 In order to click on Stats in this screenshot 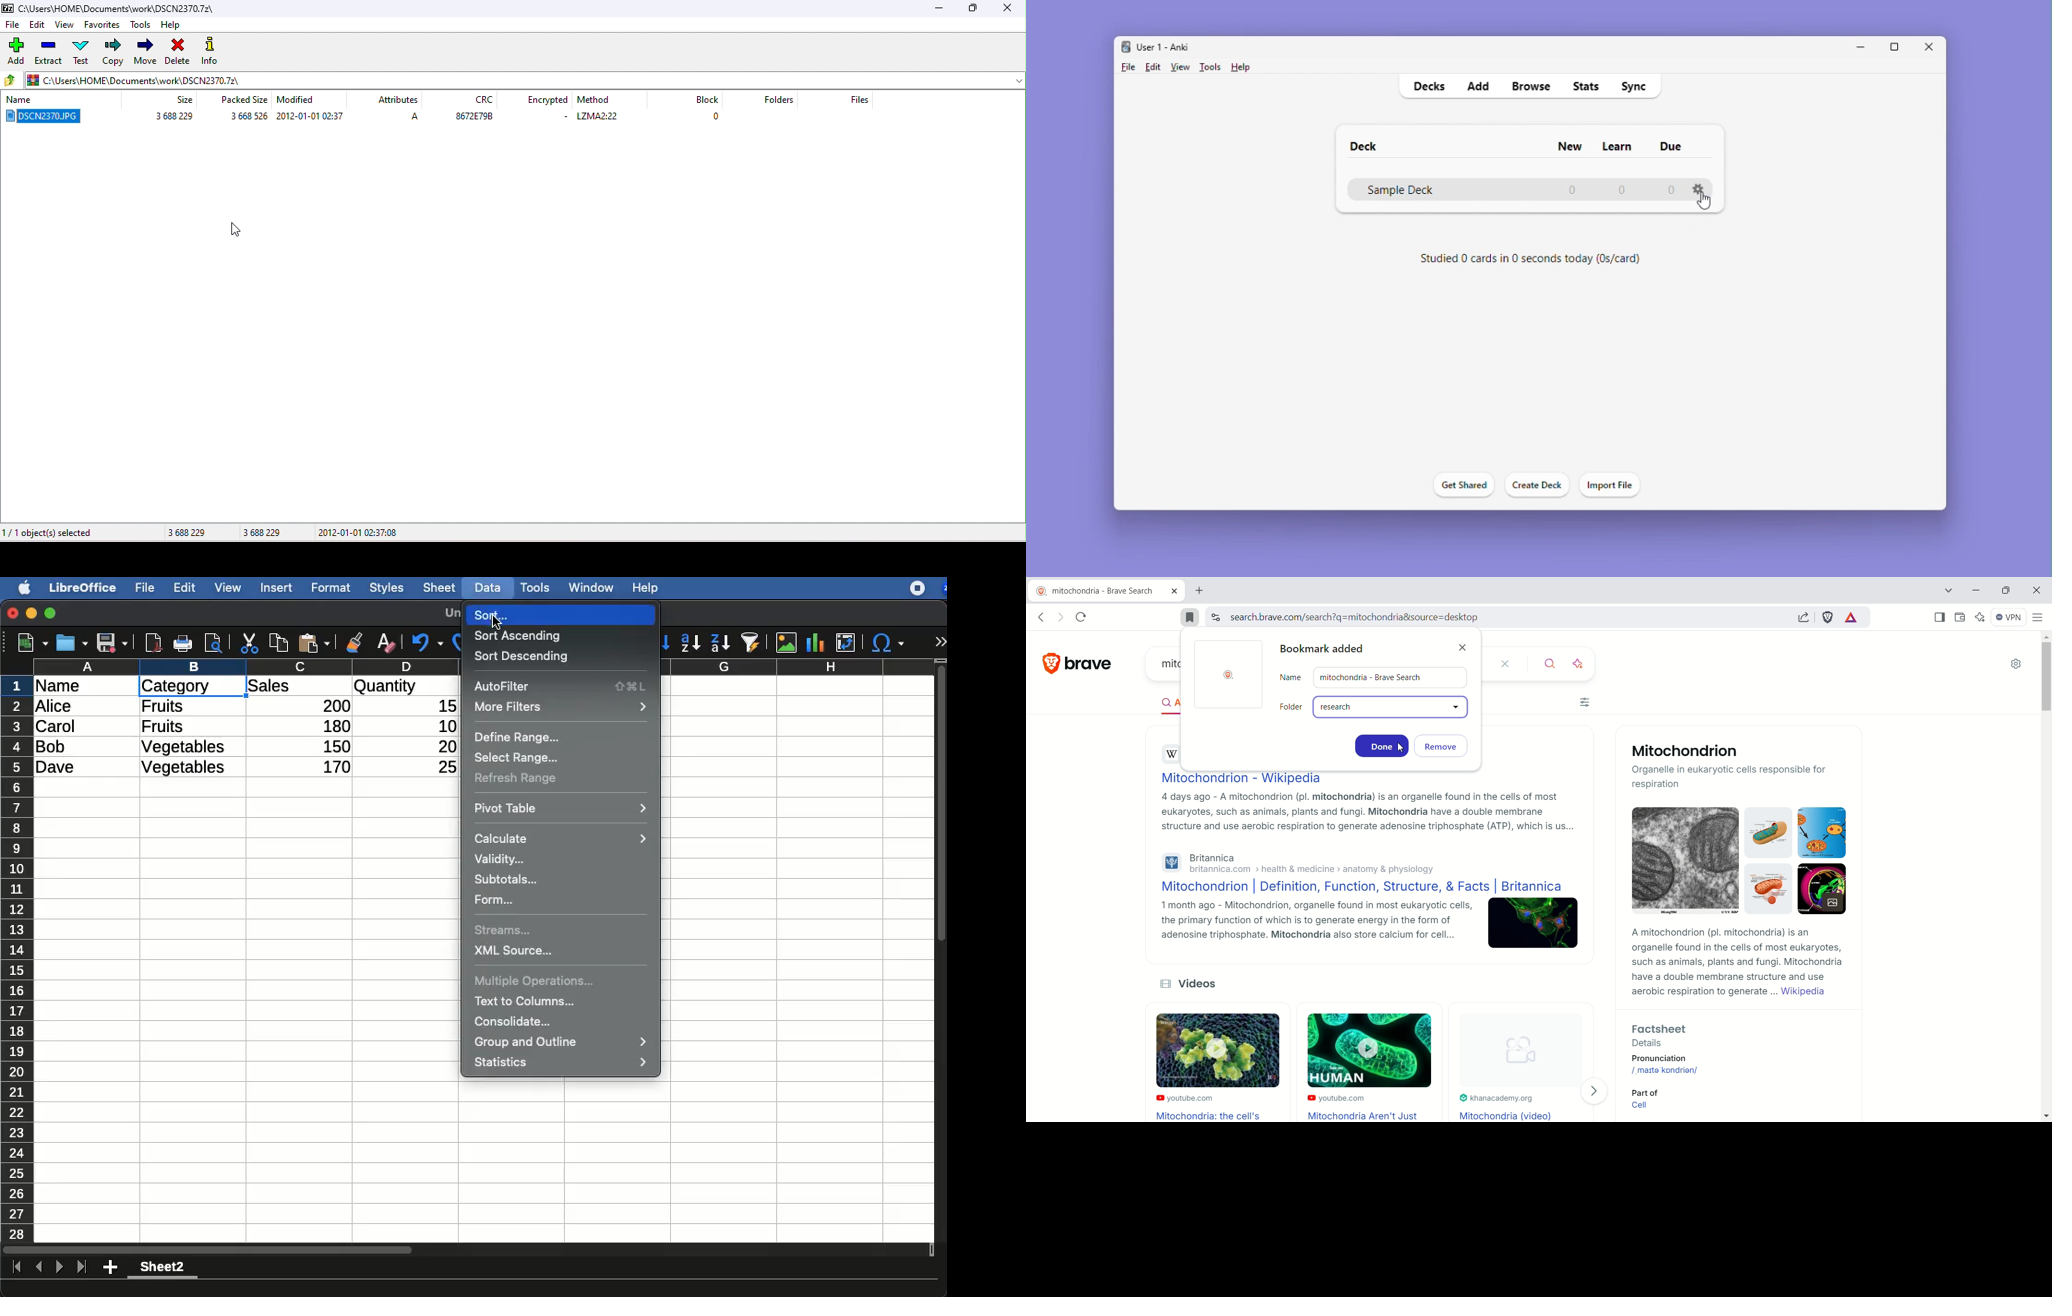, I will do `click(1588, 86)`.